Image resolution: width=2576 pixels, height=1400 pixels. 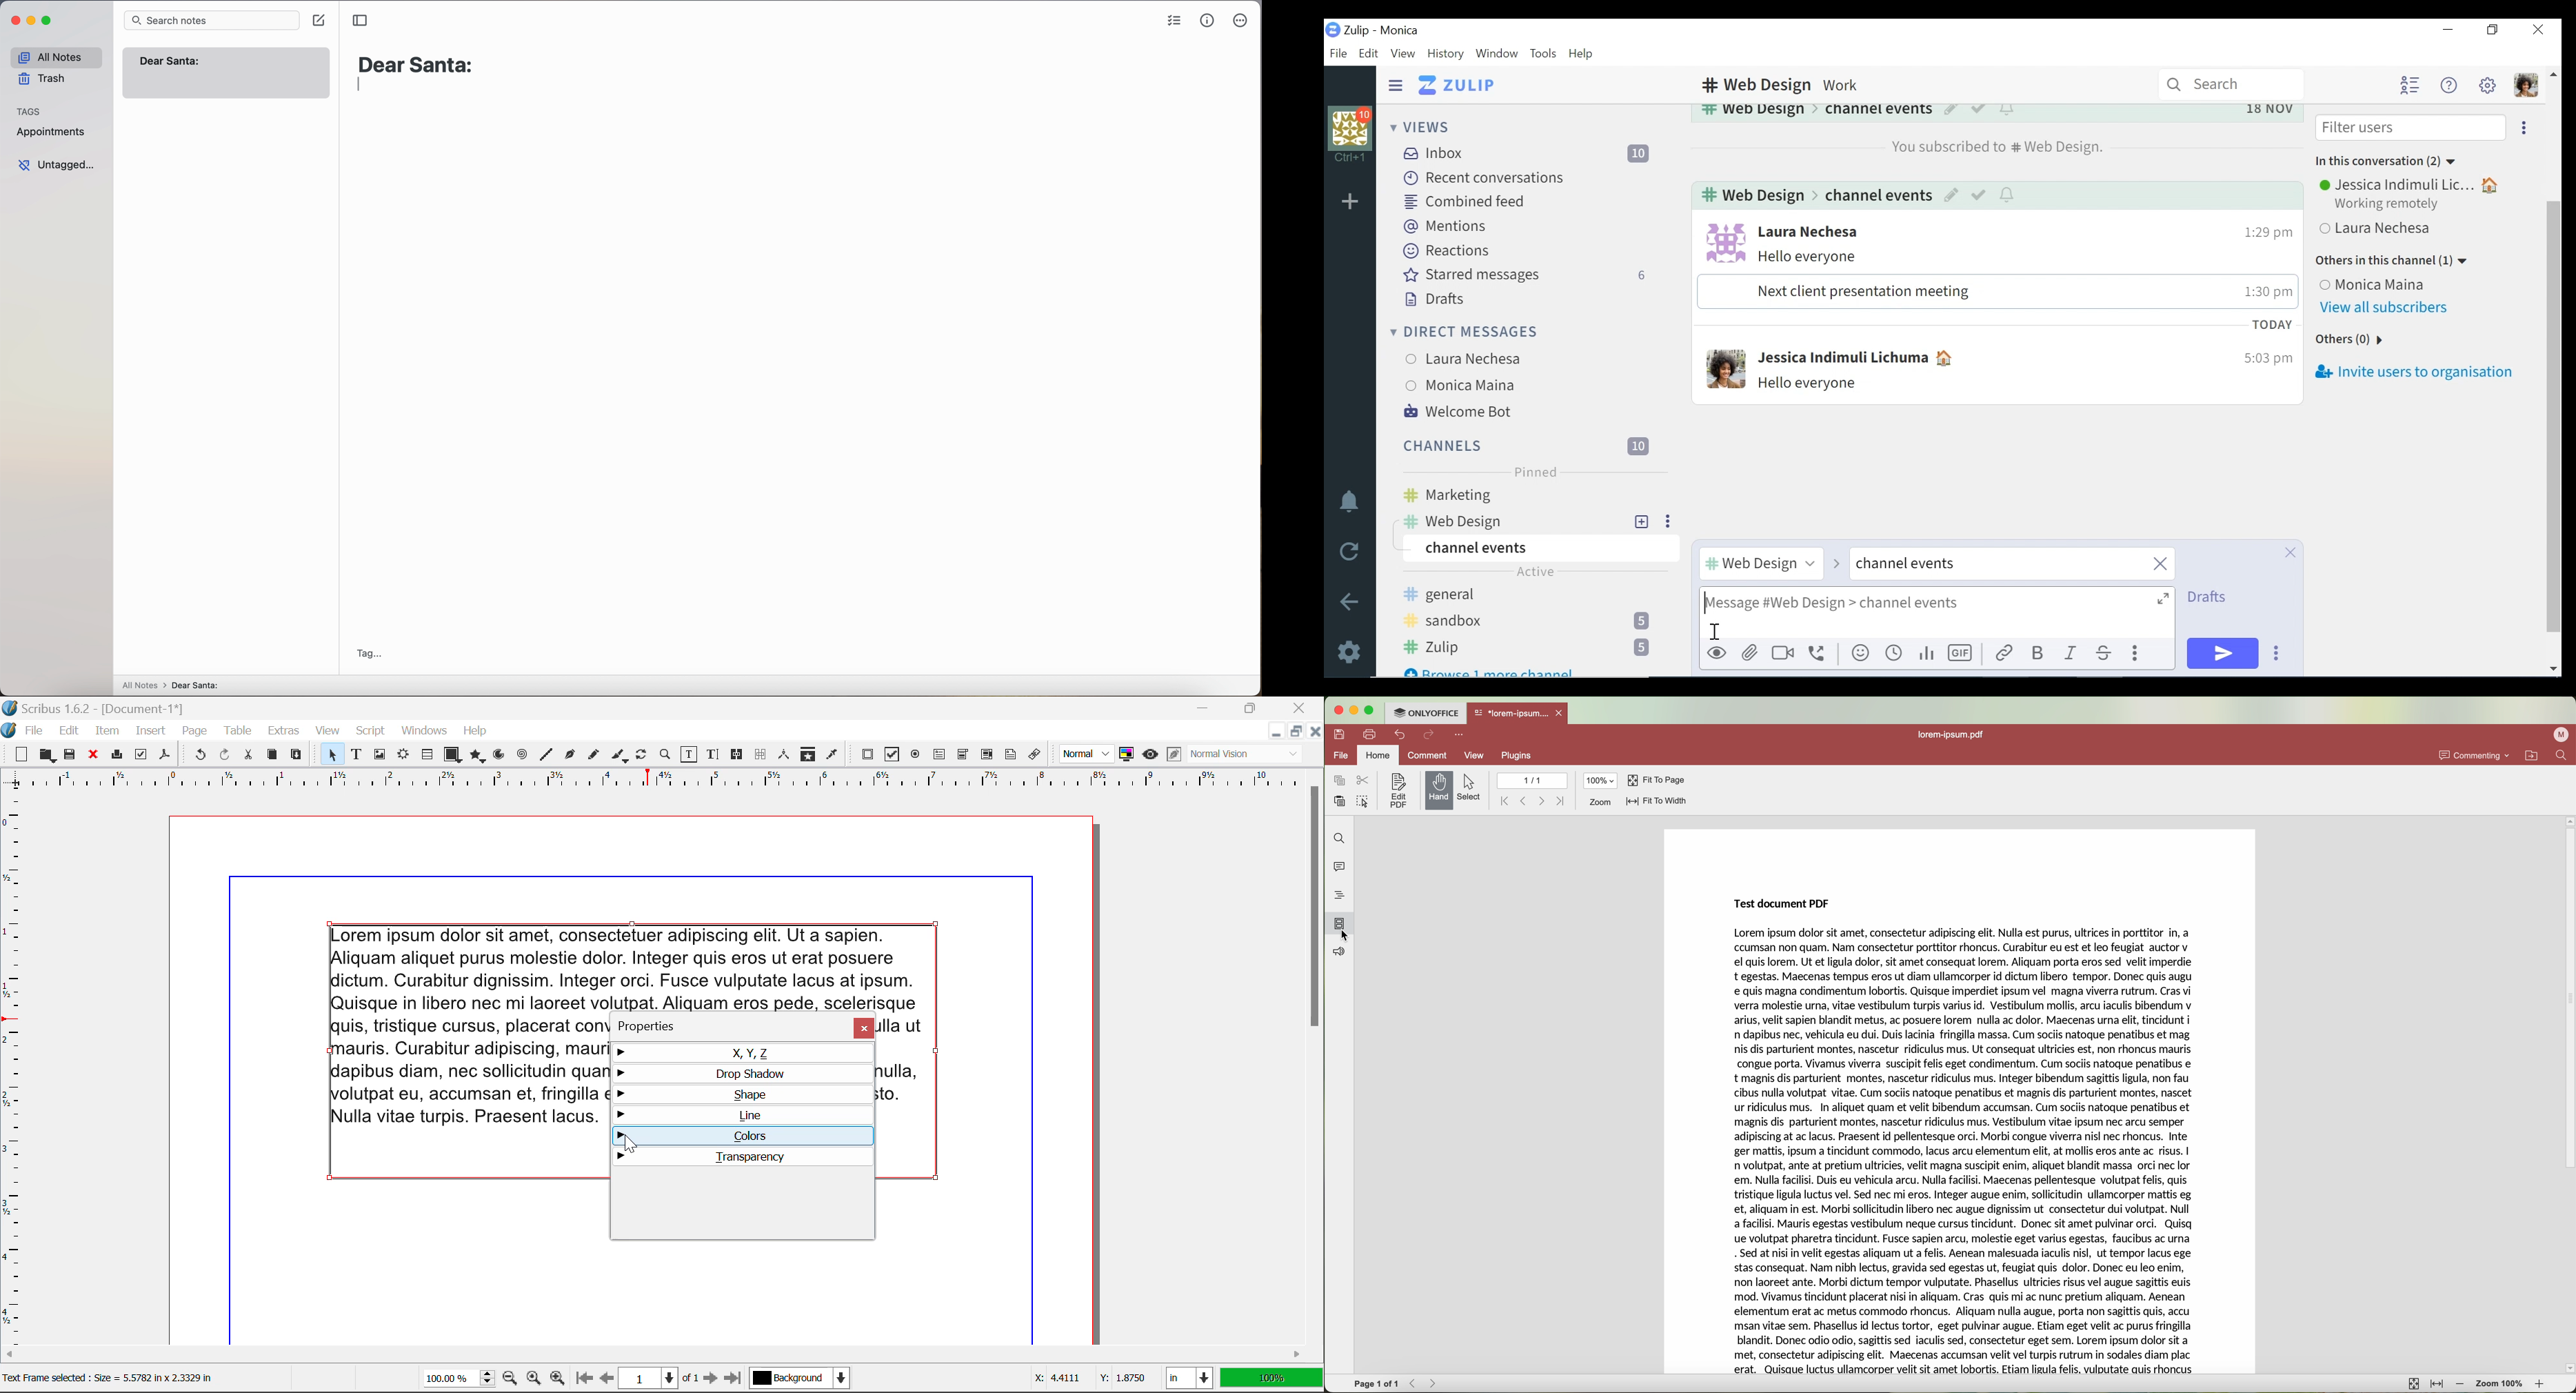 I want to click on notifications, so click(x=2007, y=110).